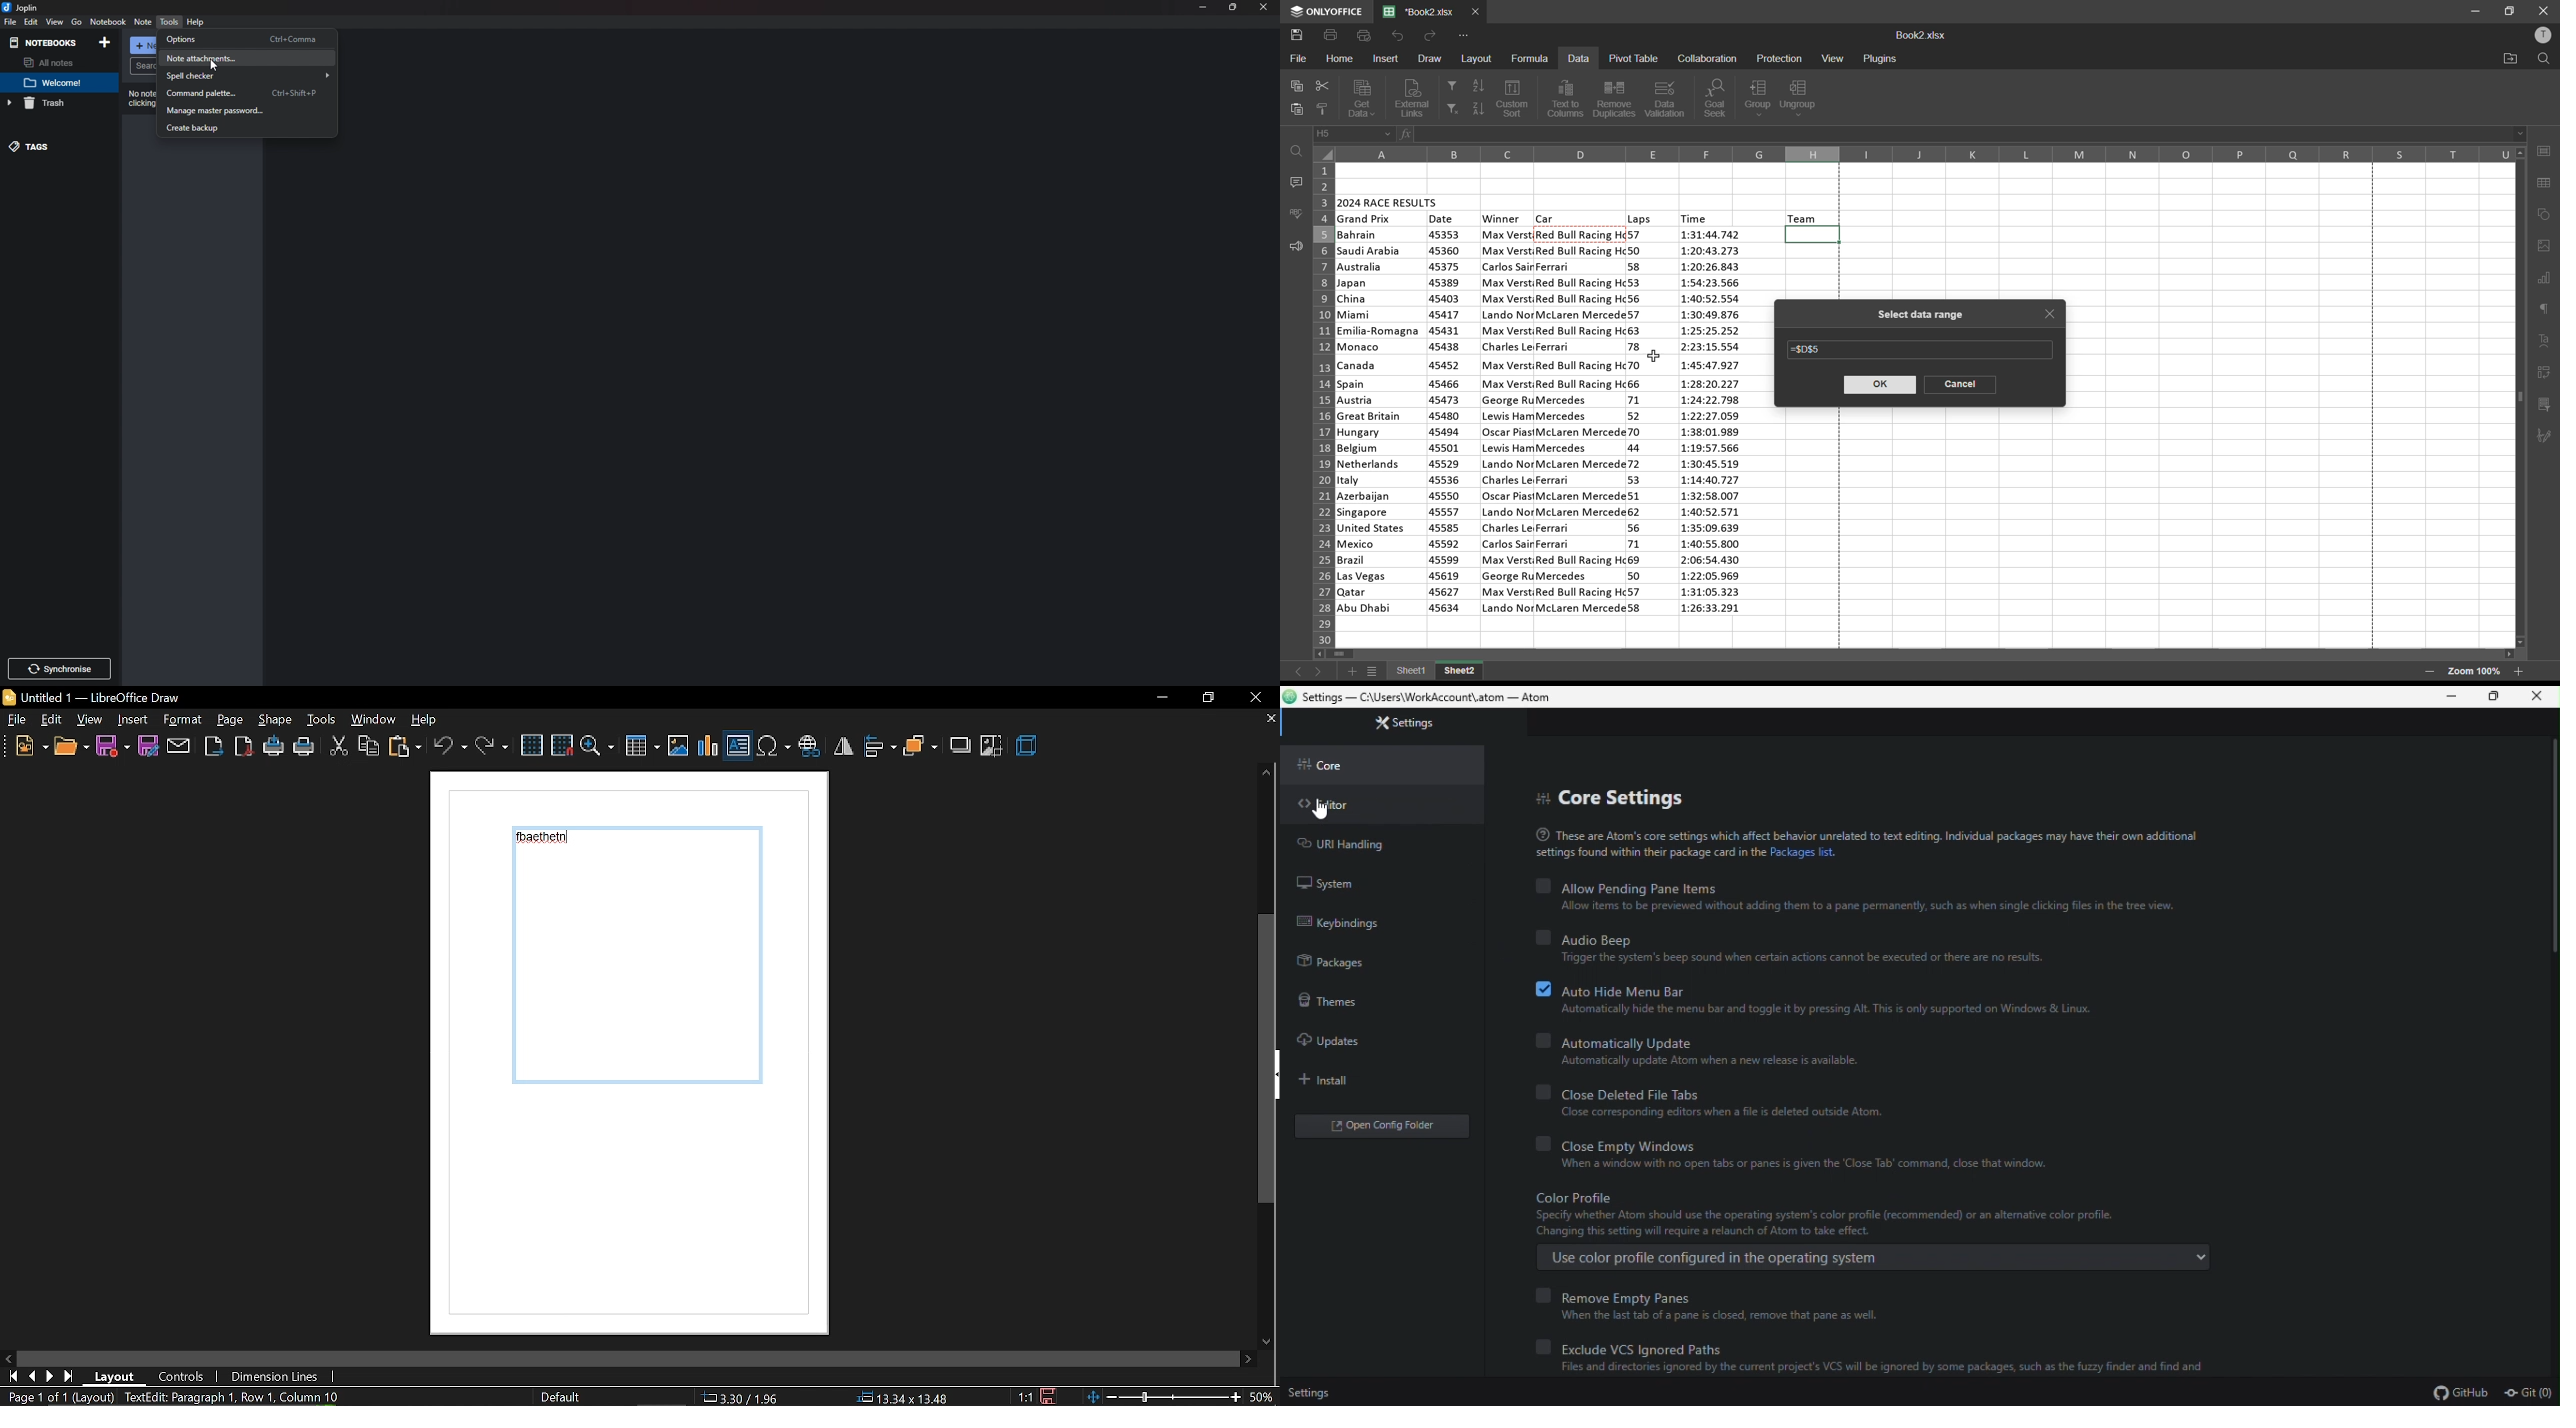 The image size is (2576, 1428). Describe the element at coordinates (562, 744) in the screenshot. I see `snap to grid` at that location.